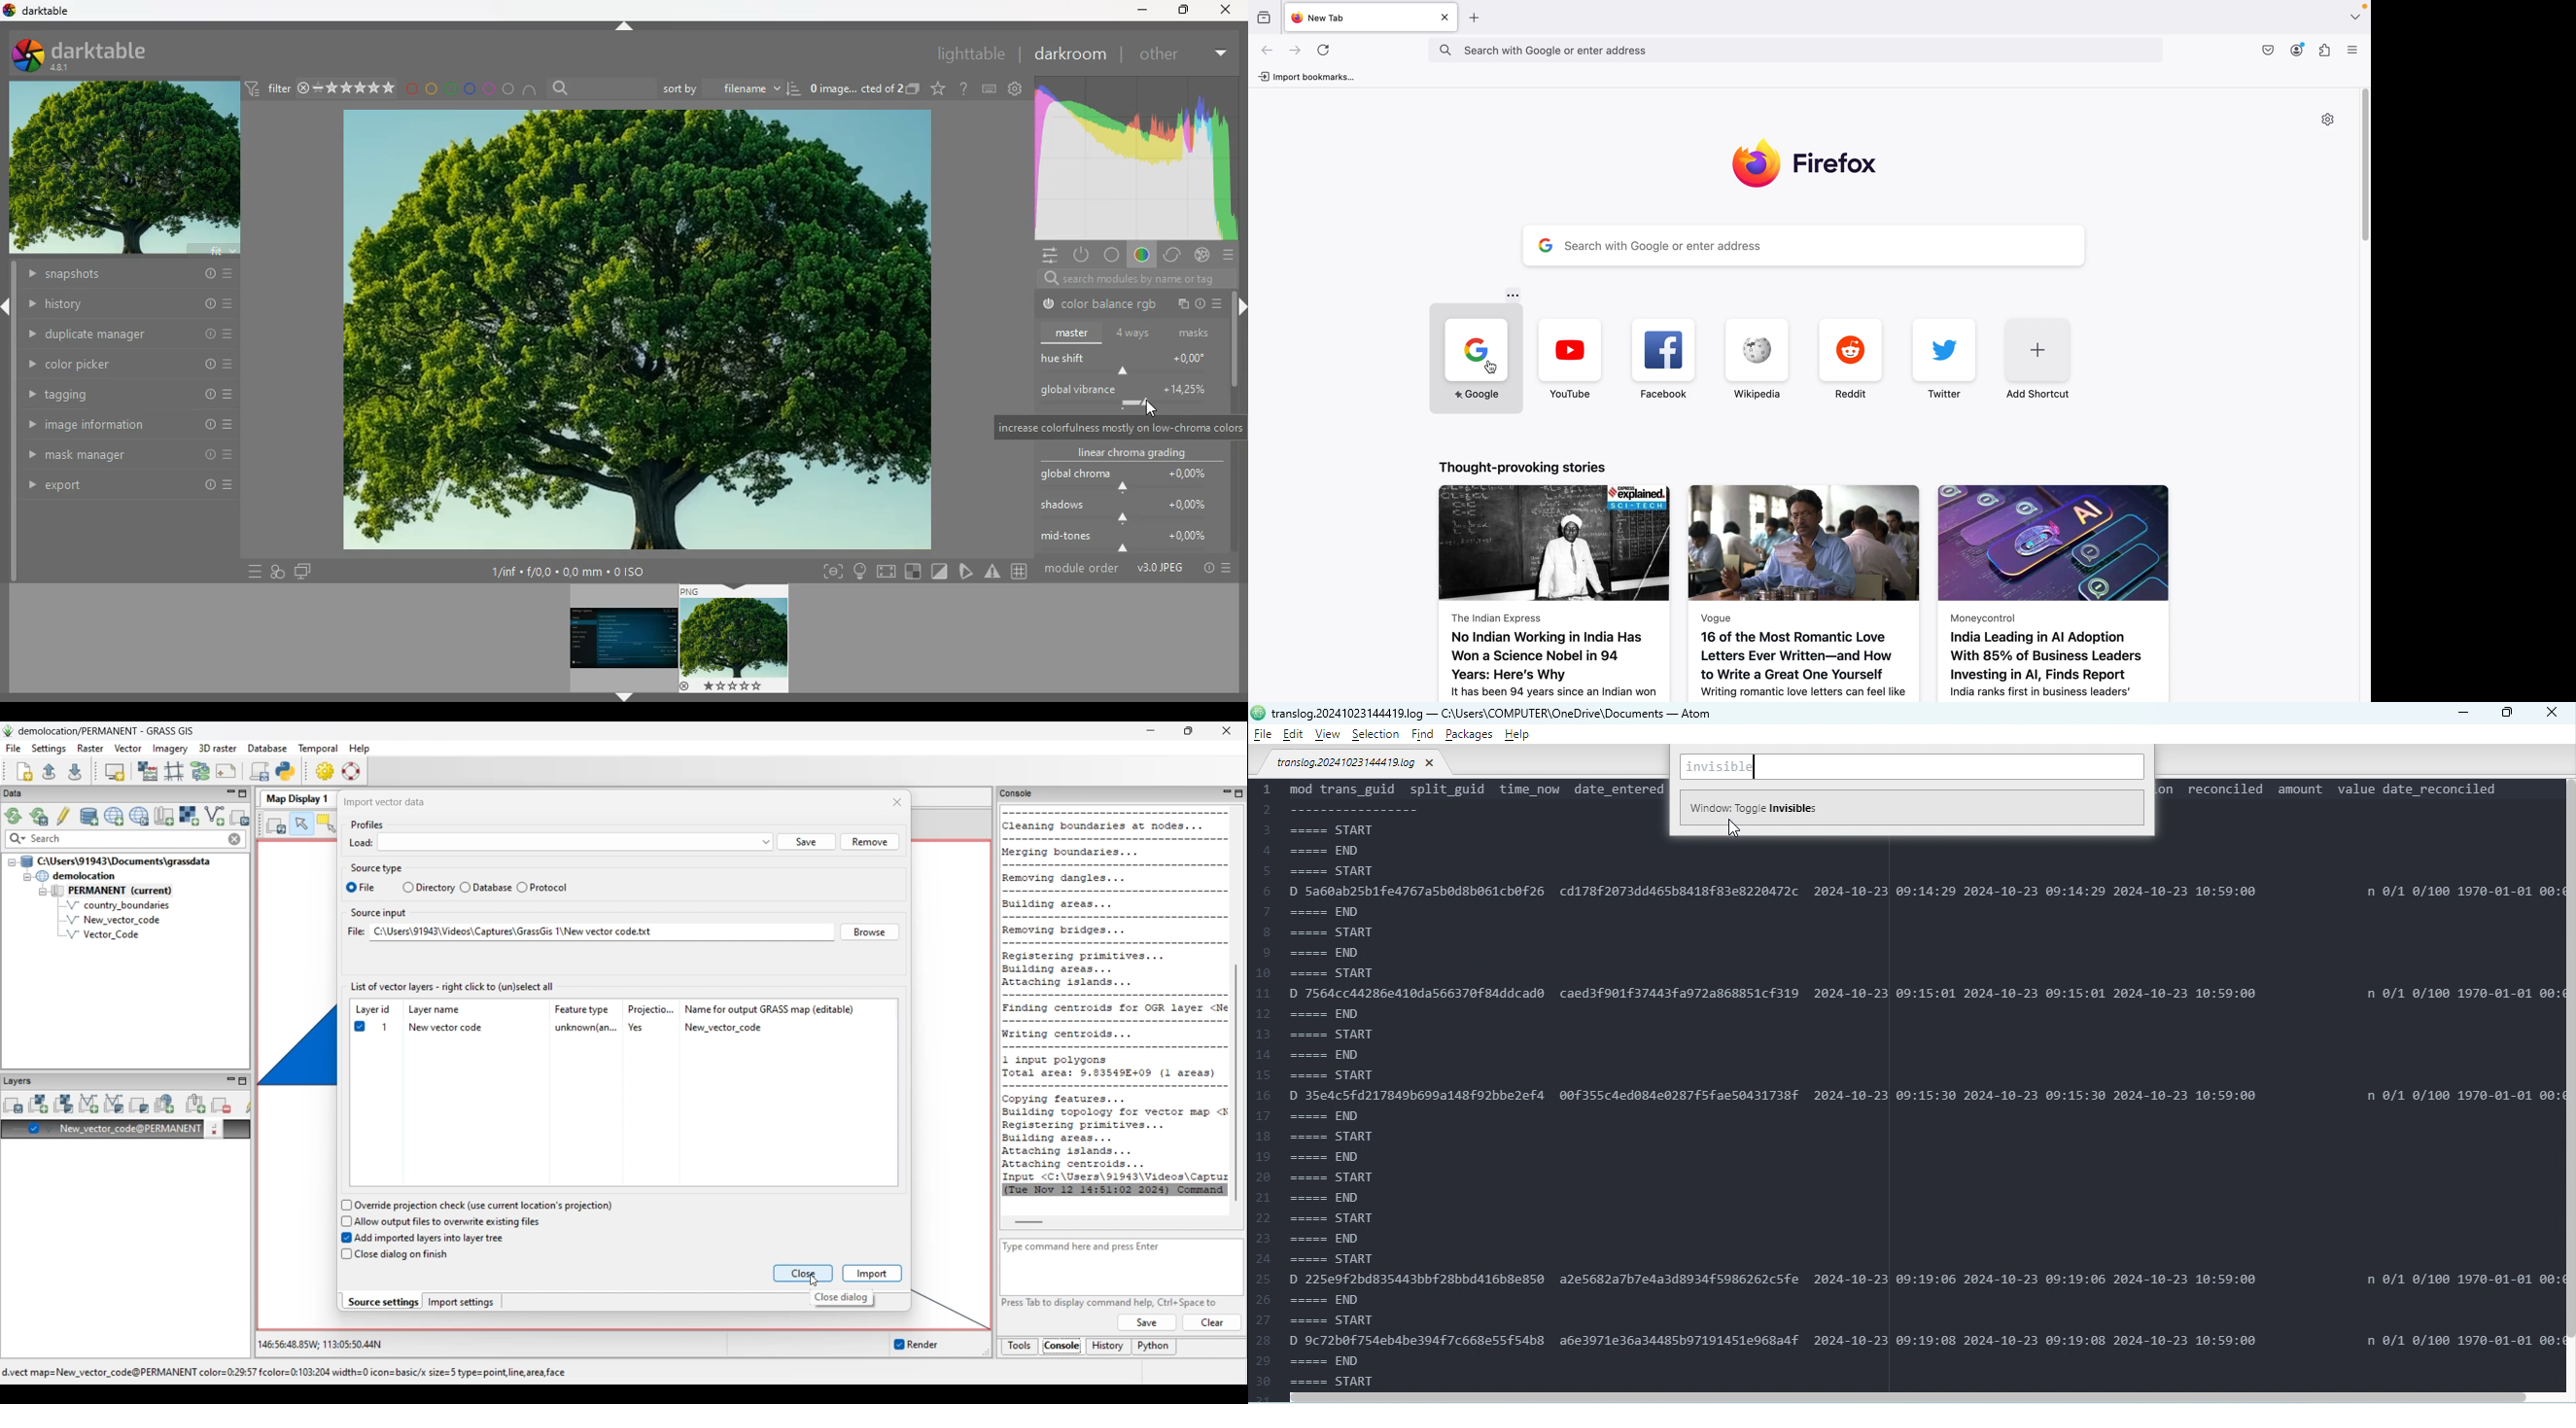  I want to click on firefox logo, so click(1806, 167).